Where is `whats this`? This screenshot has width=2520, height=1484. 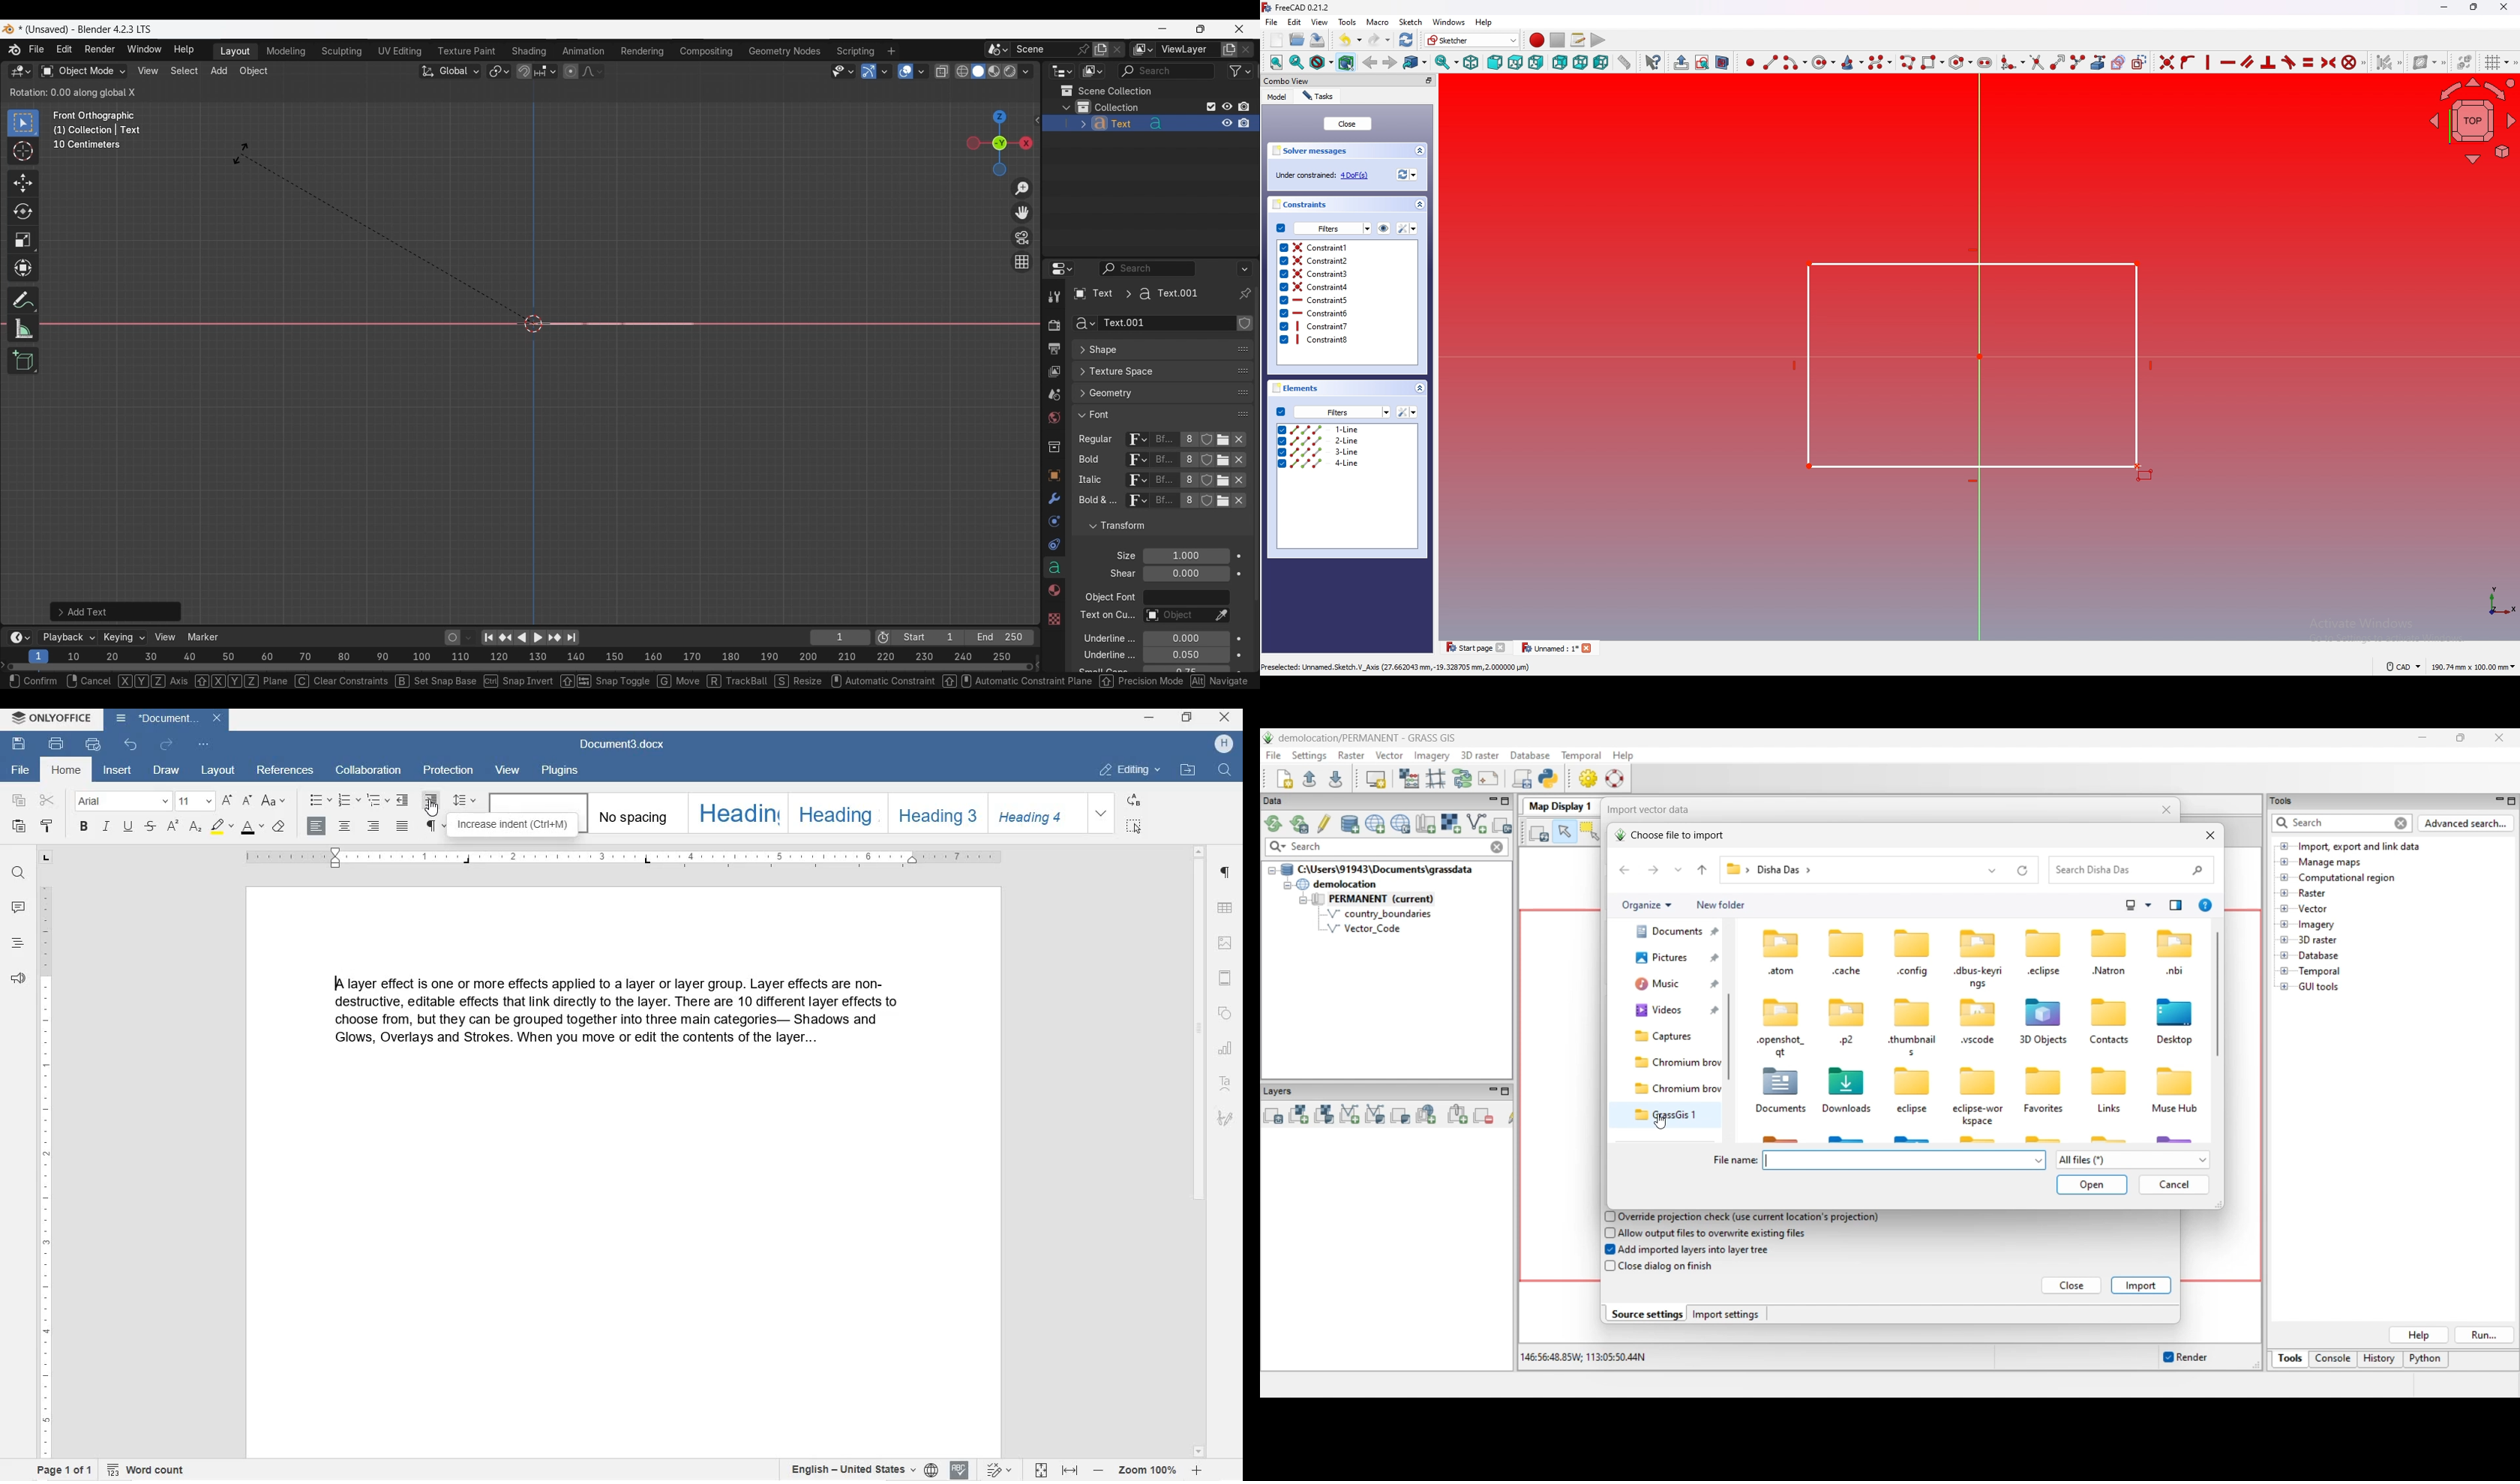
whats this is located at coordinates (1655, 62).